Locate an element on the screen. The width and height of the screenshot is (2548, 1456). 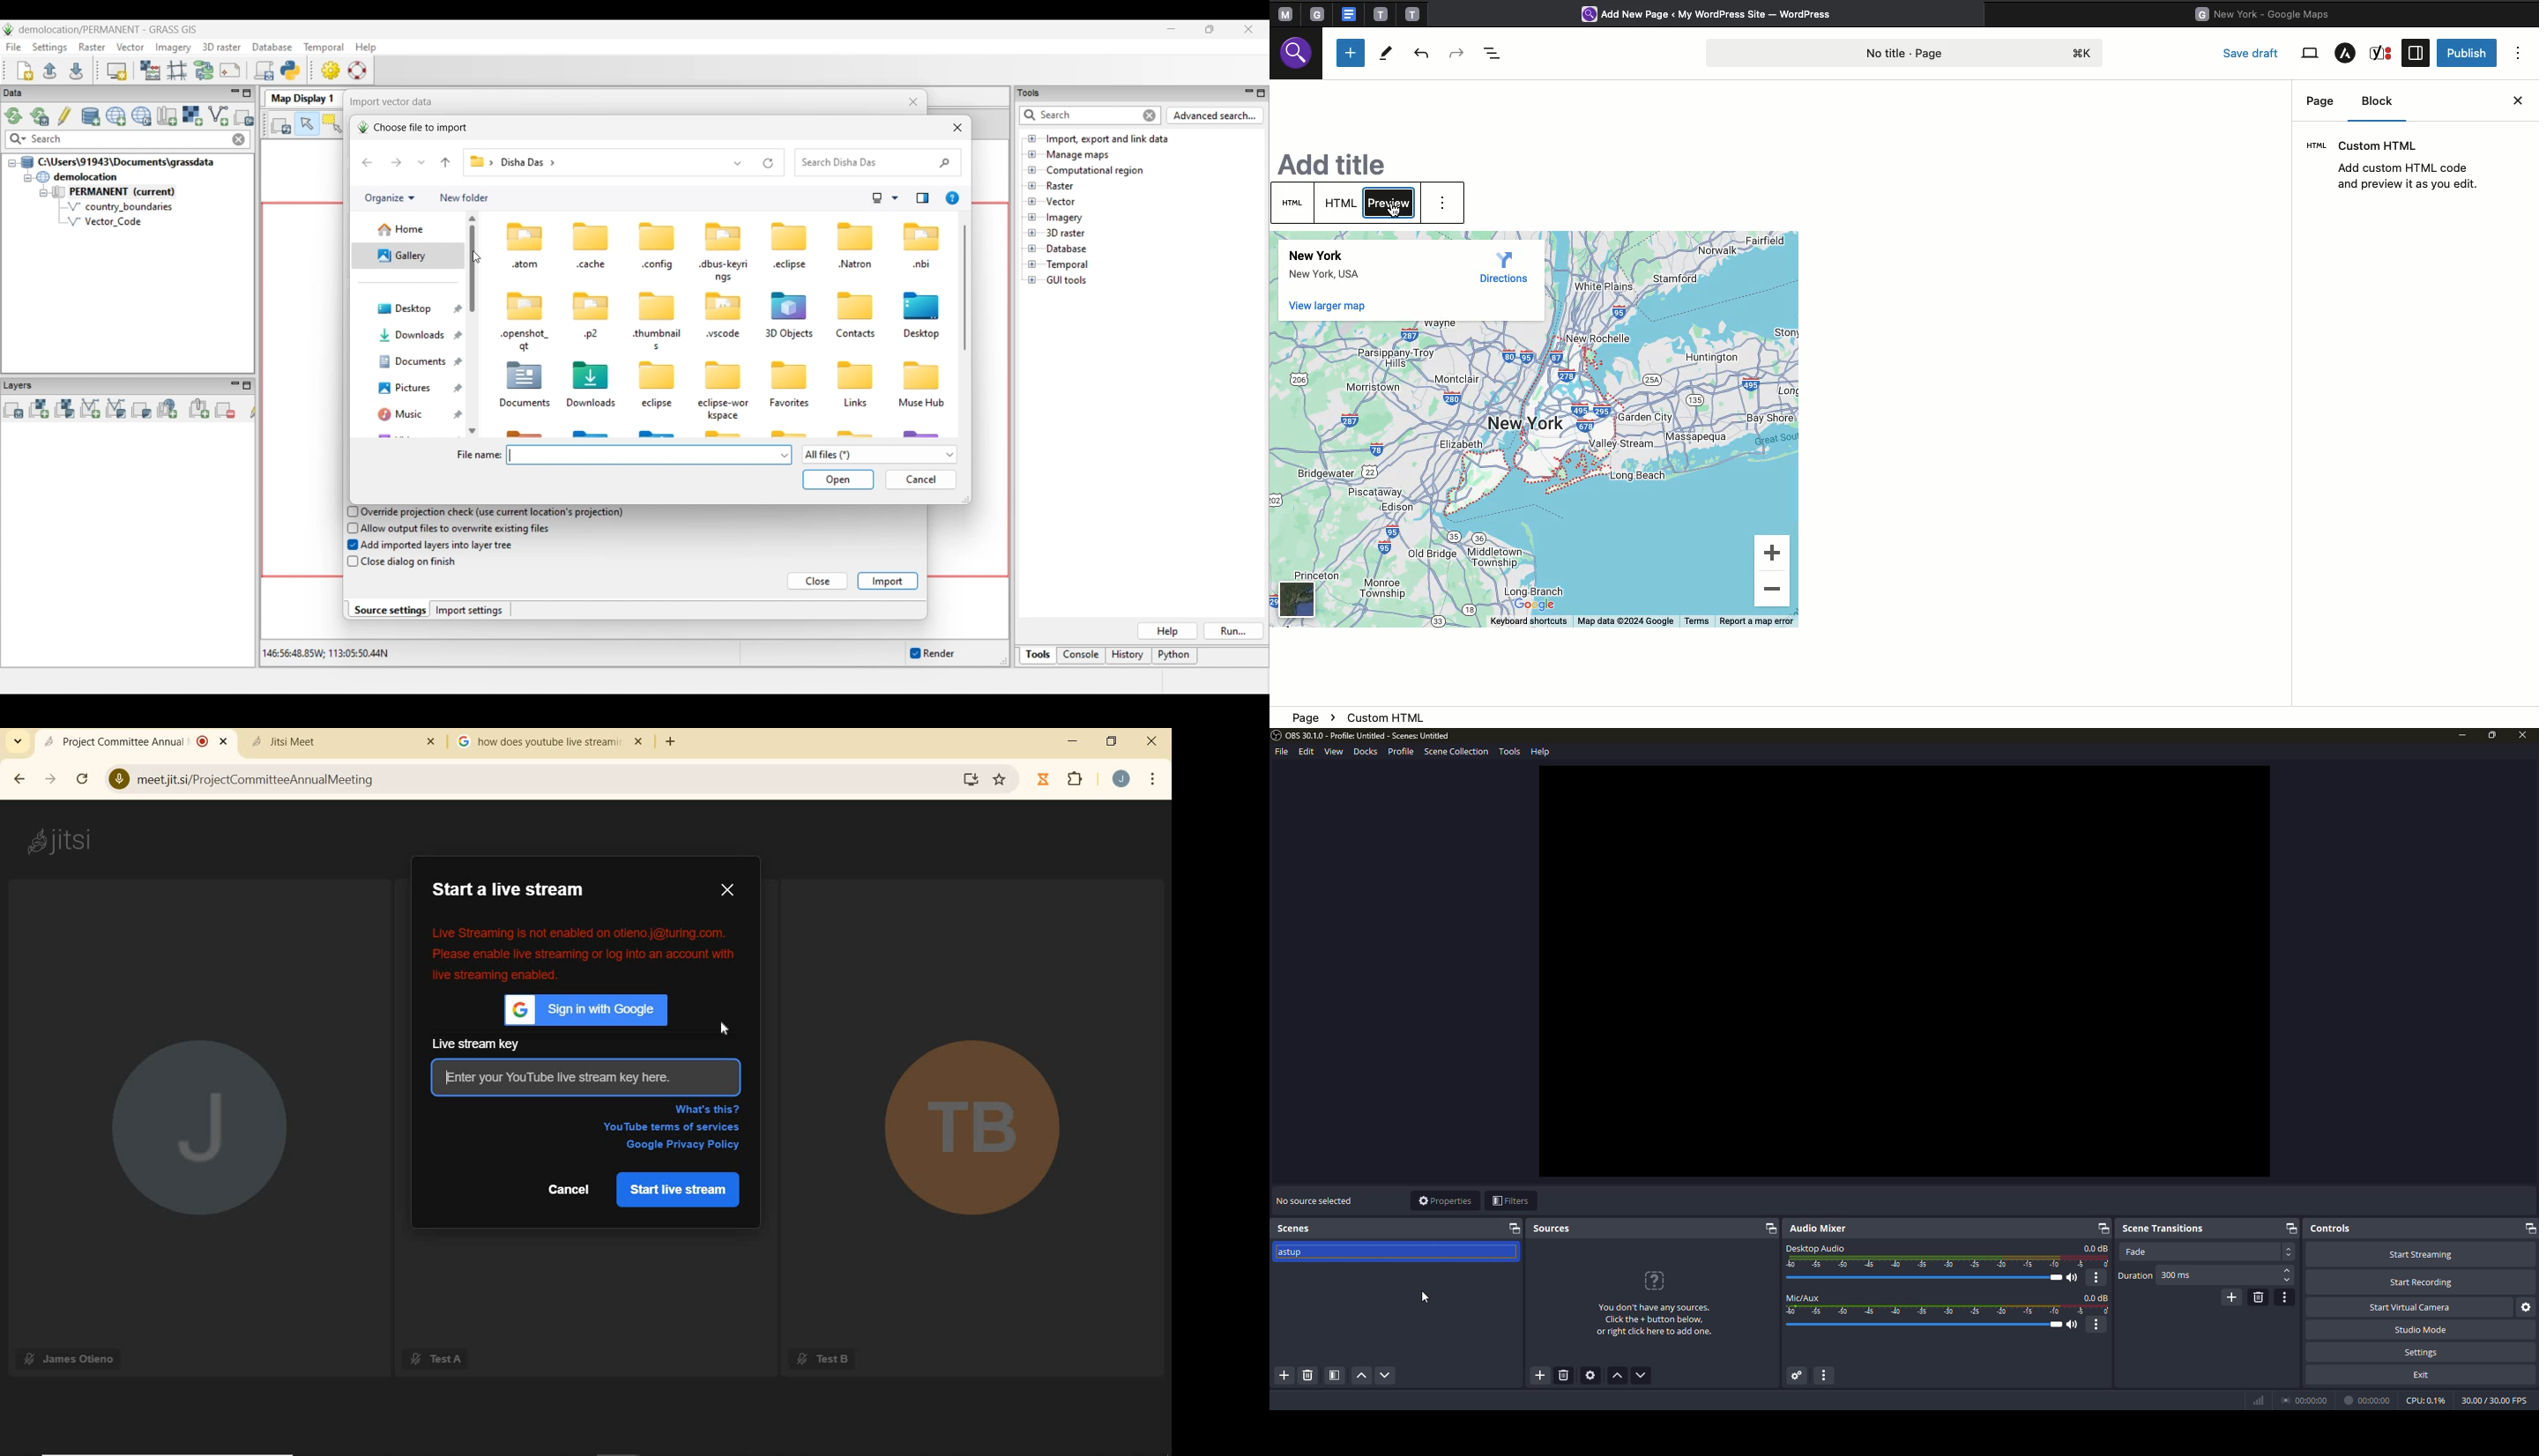
search tabs is located at coordinates (18, 742).